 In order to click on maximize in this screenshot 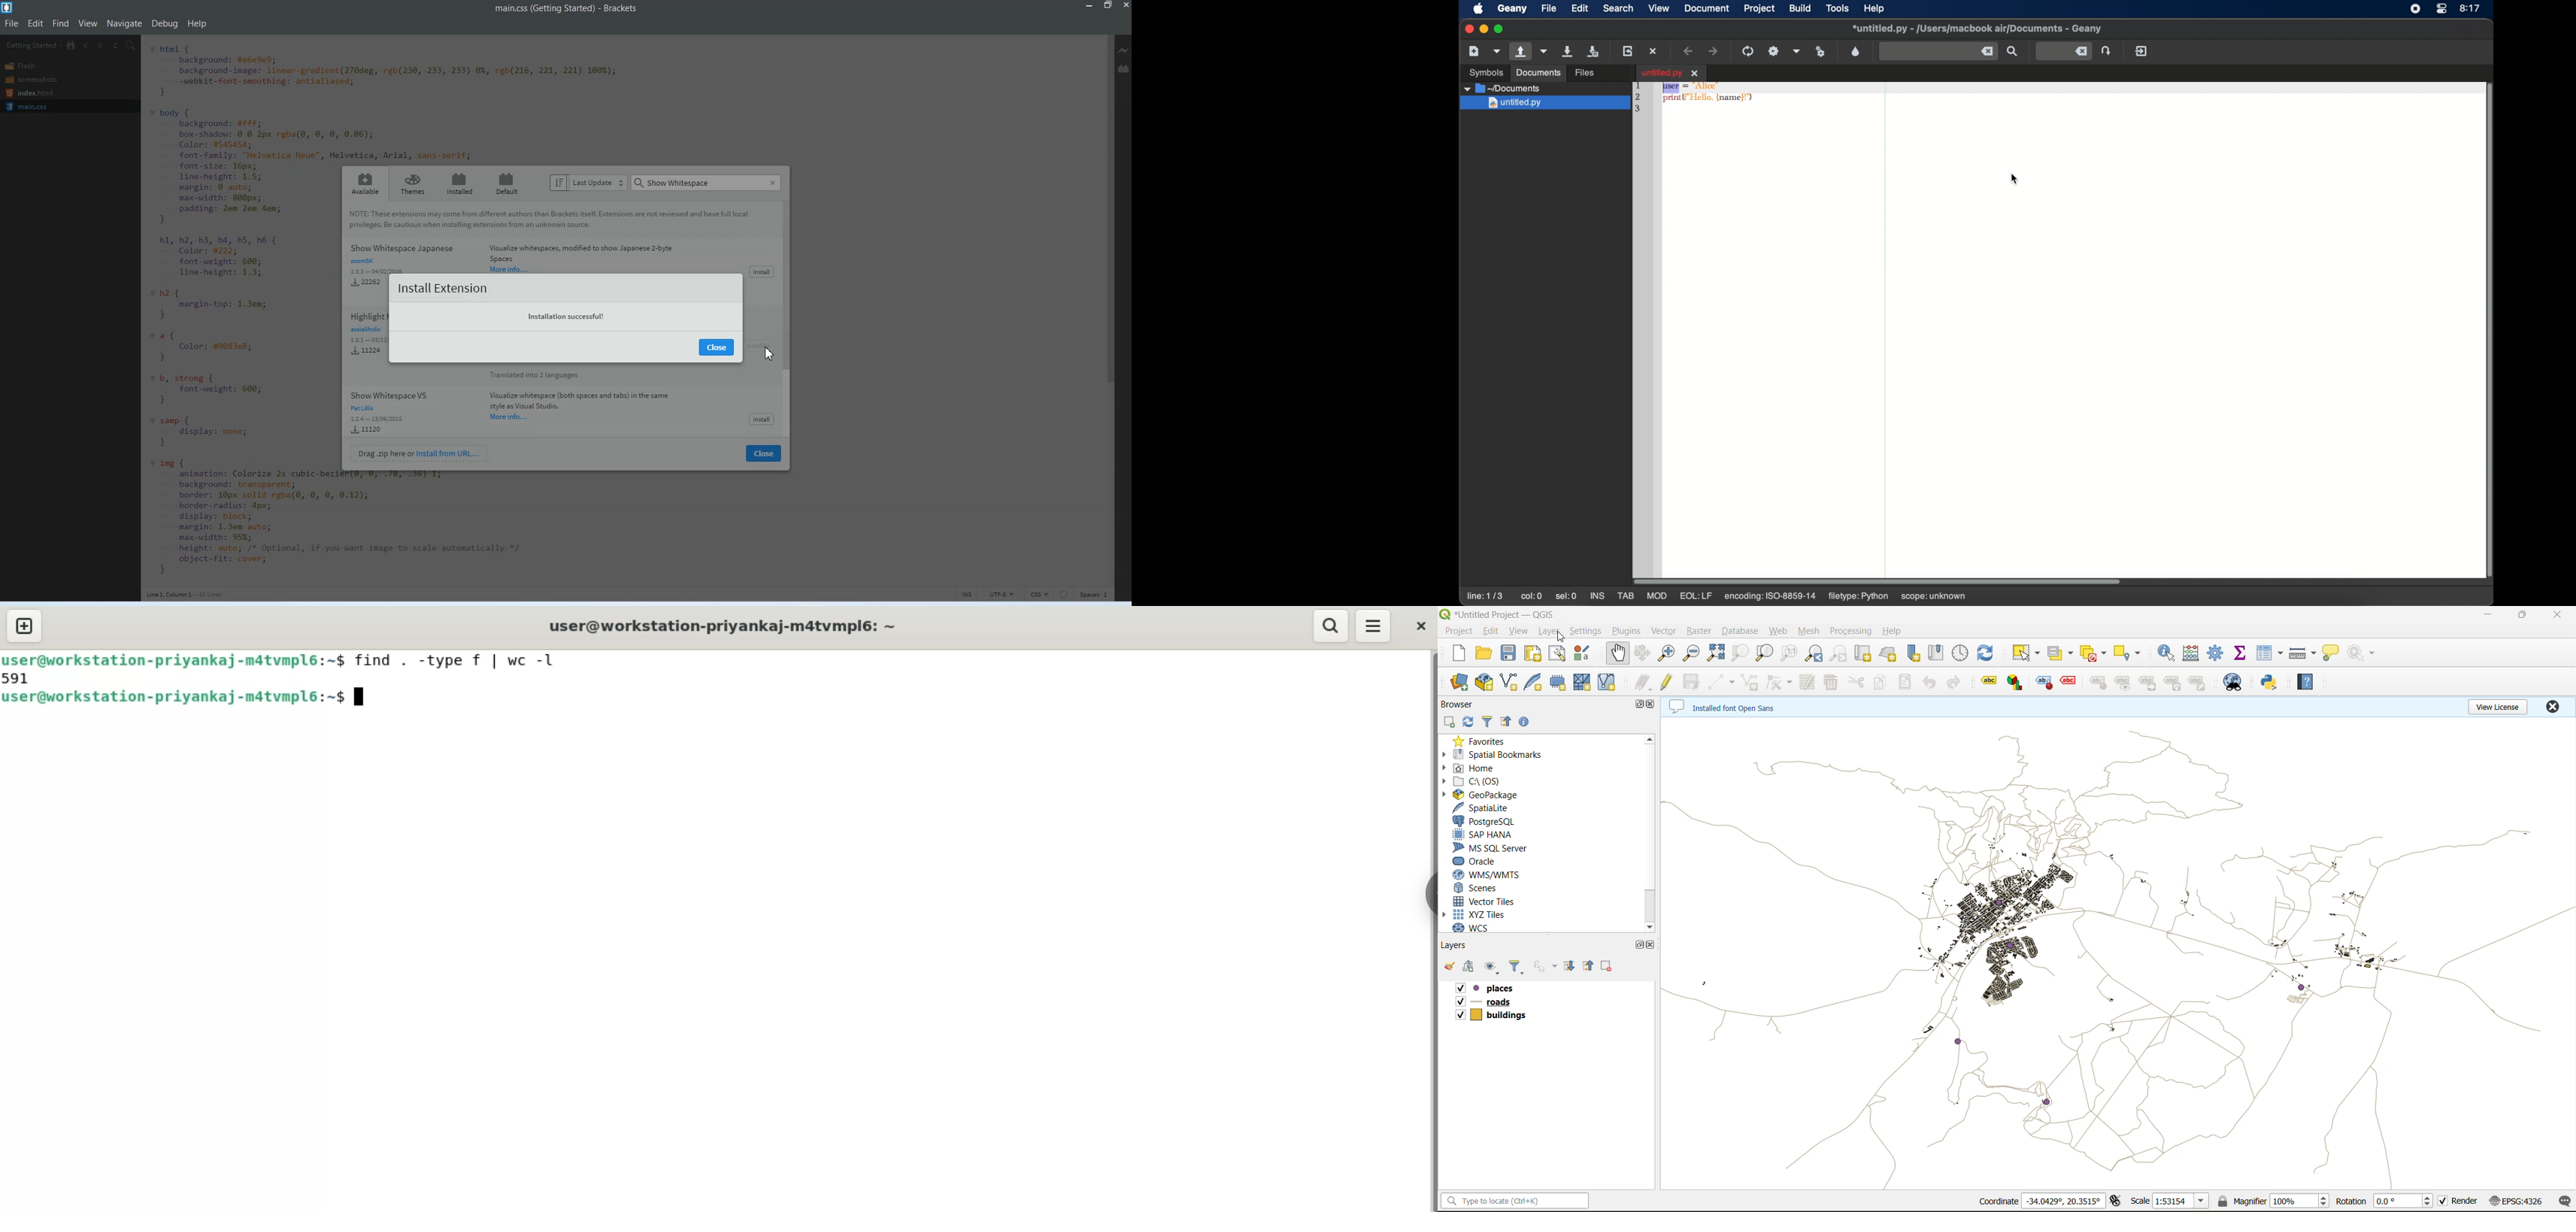, I will do `click(1637, 945)`.